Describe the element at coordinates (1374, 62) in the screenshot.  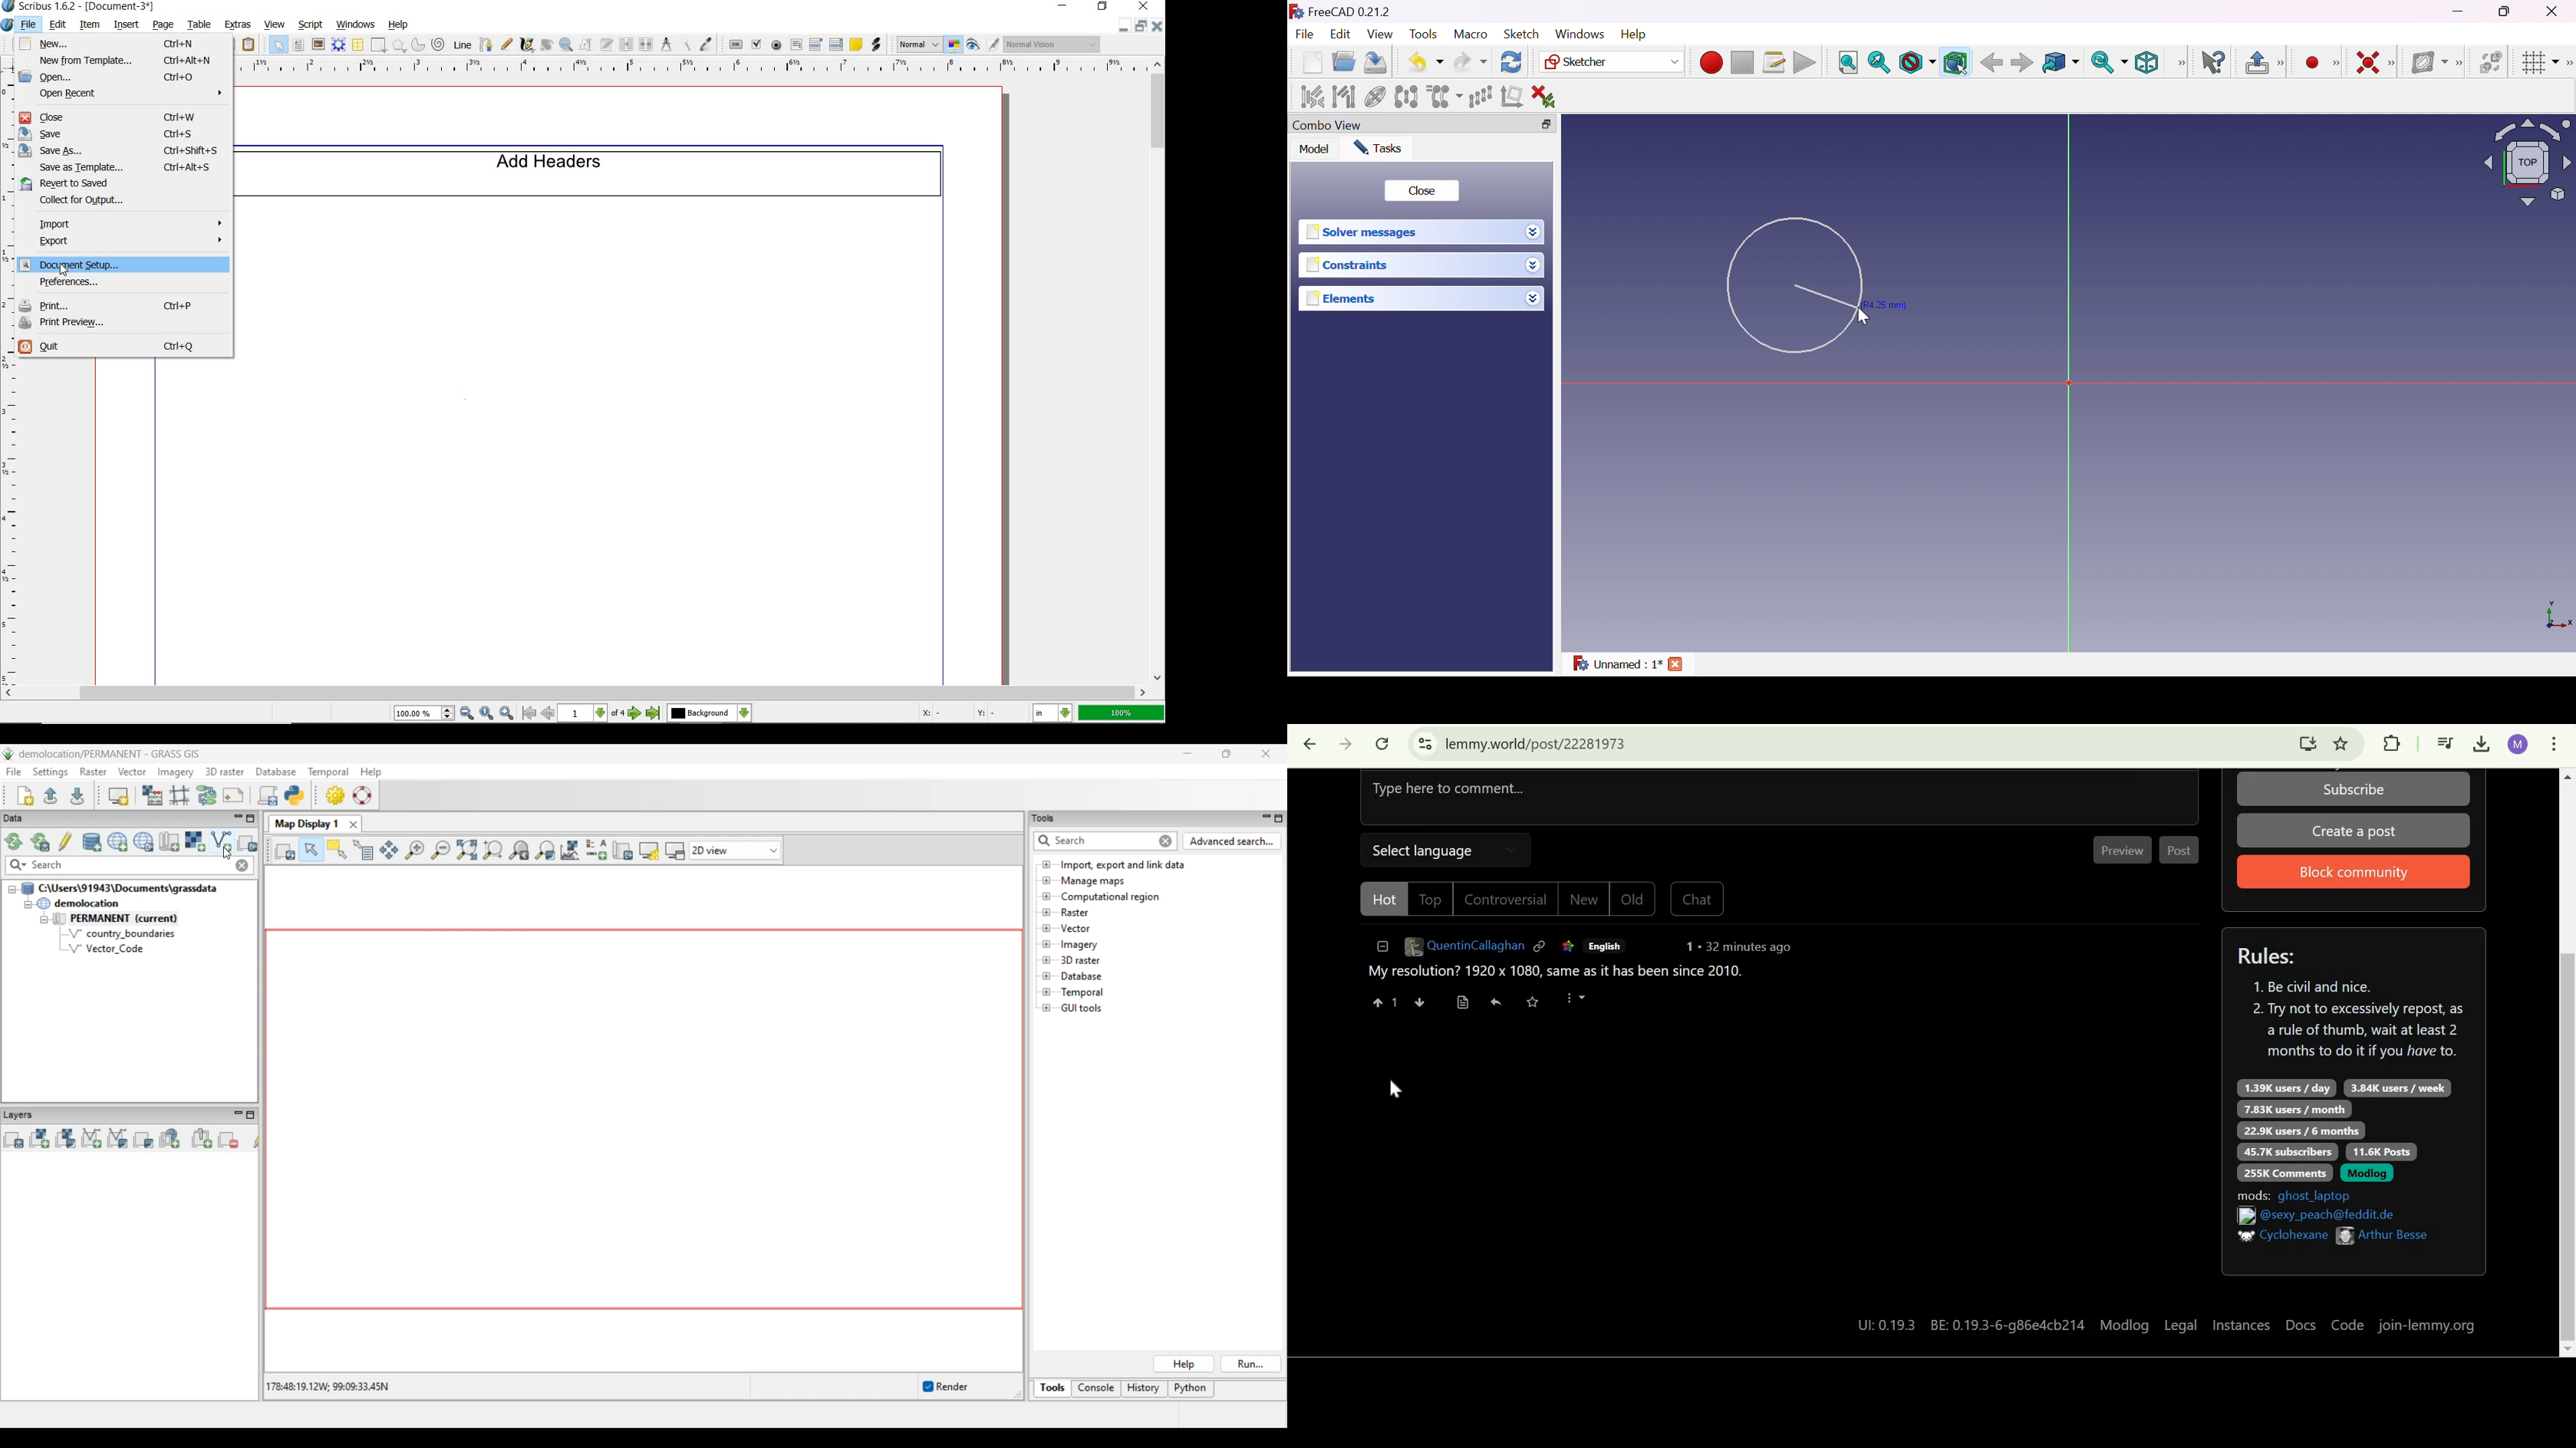
I see `Save` at that location.